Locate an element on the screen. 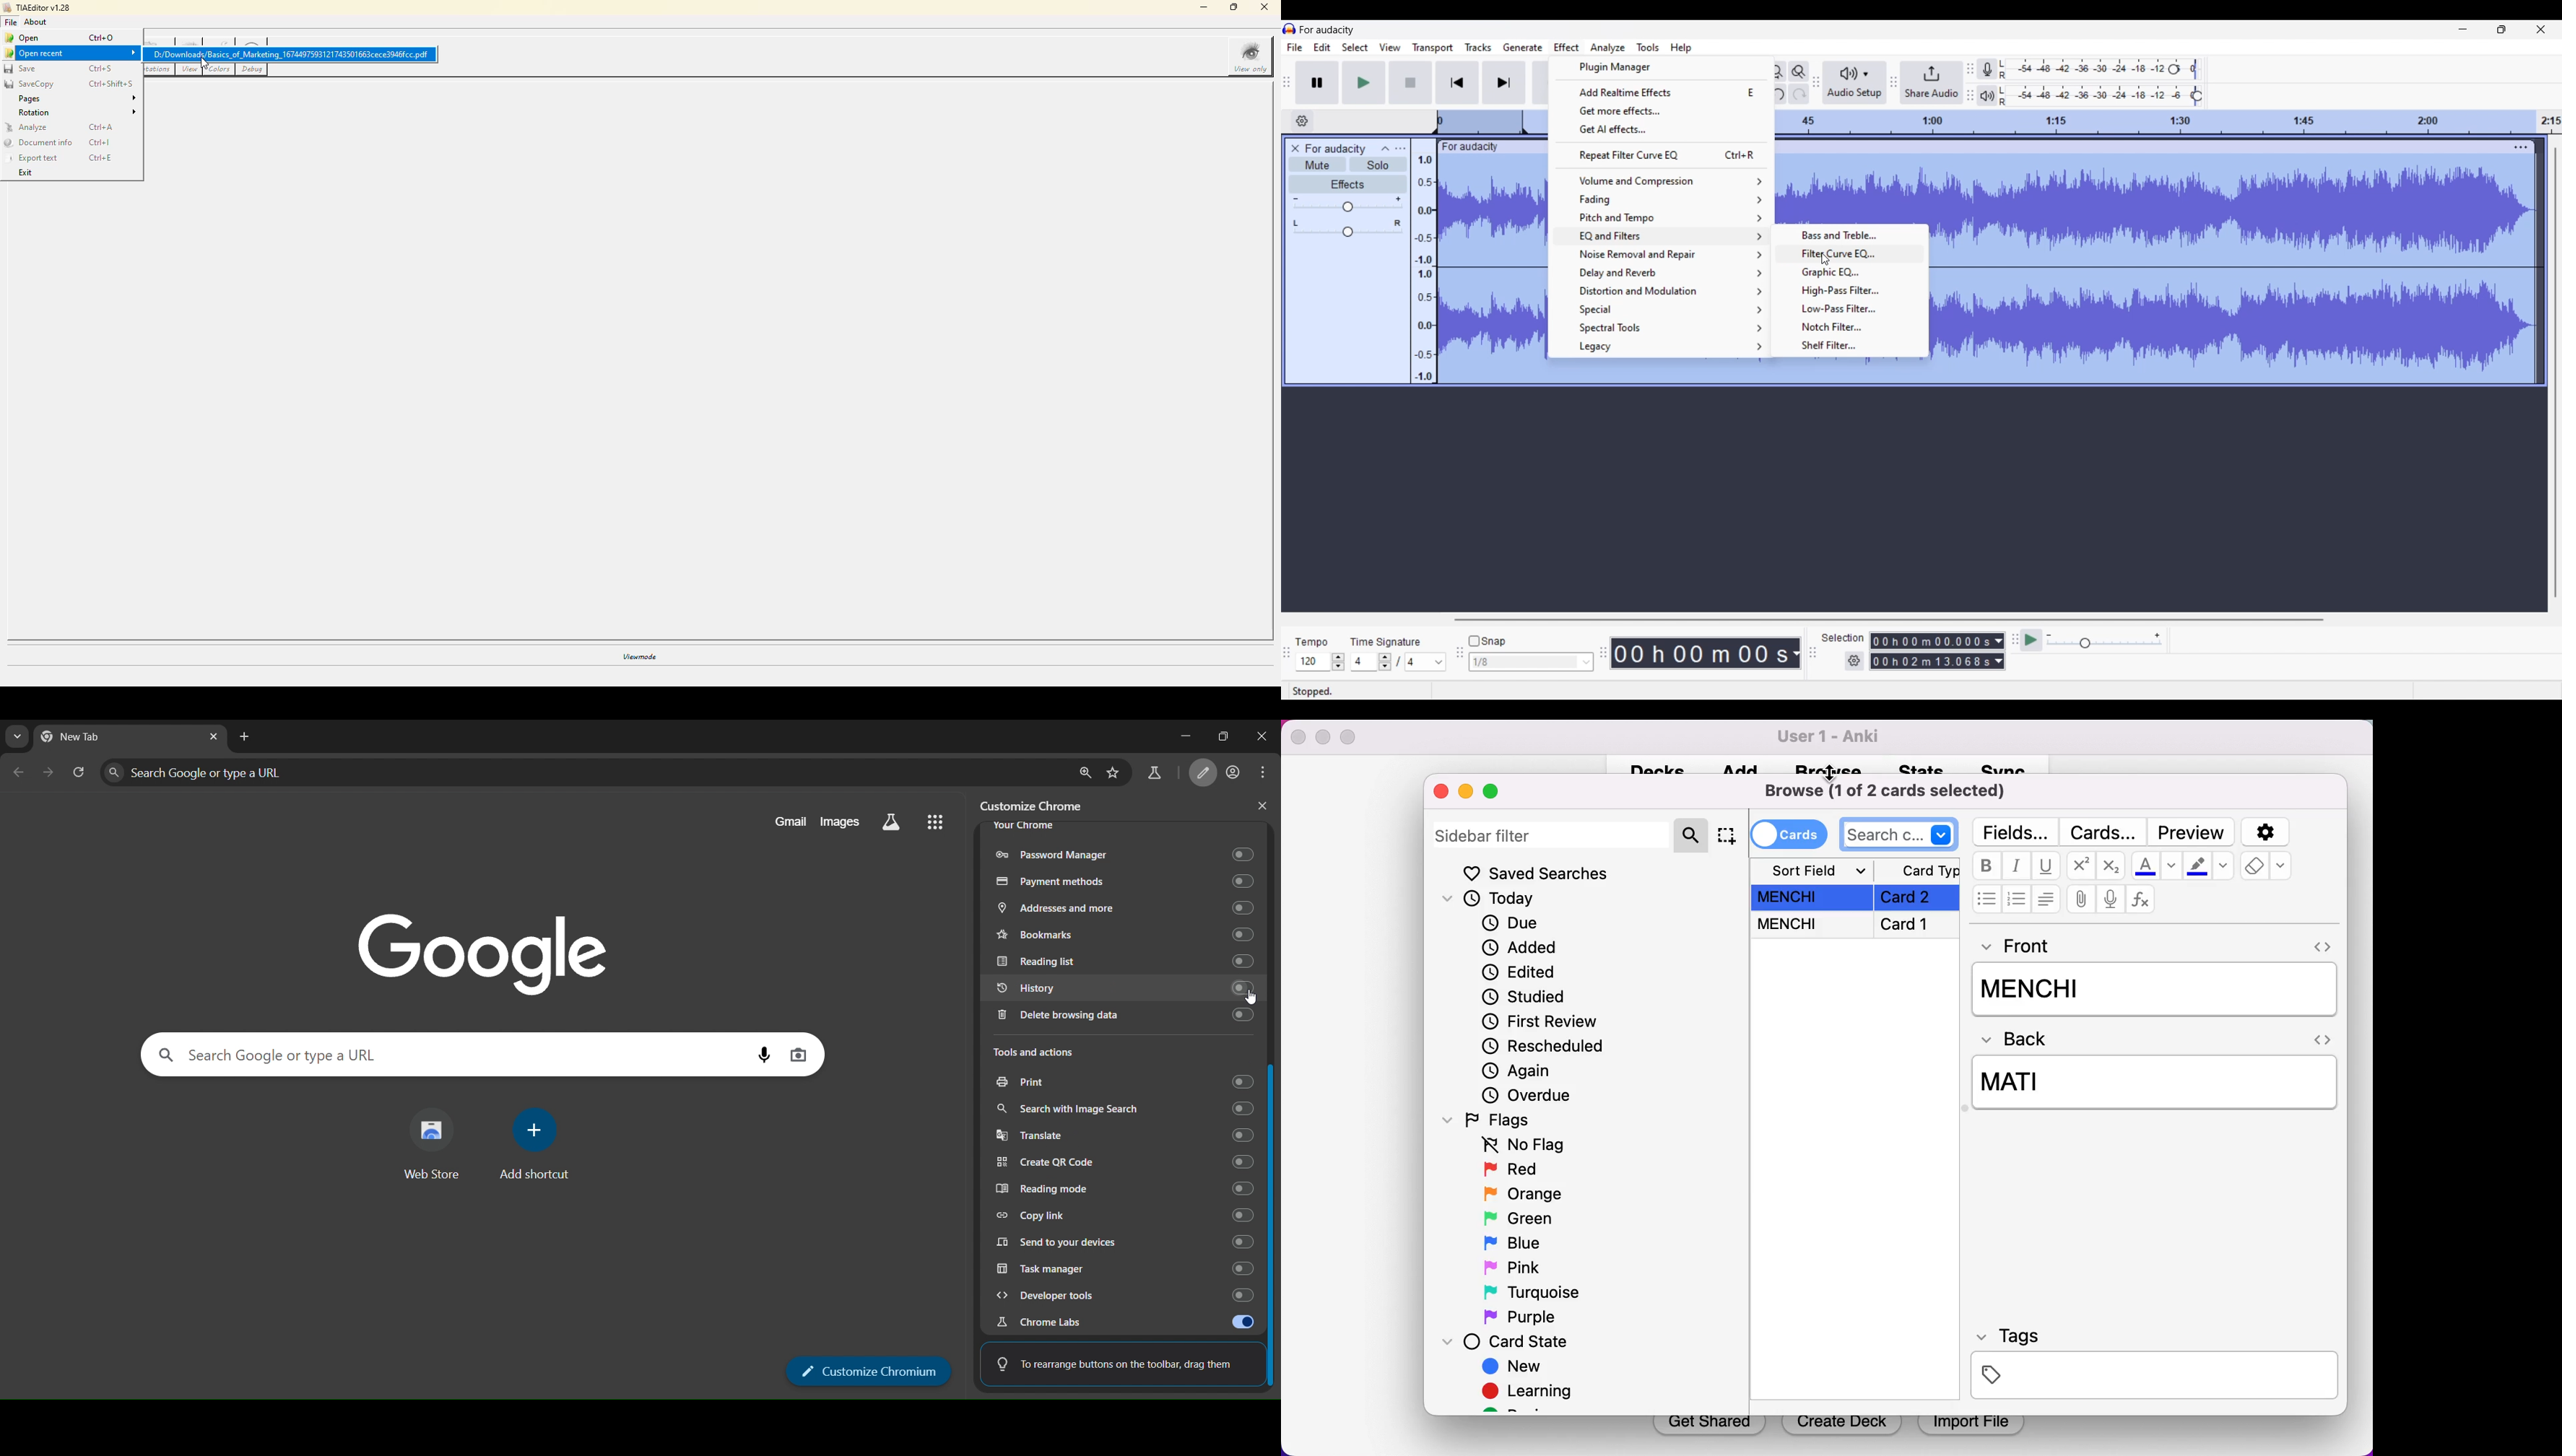 The image size is (2576, 1456). MENCHI Card 1 is located at coordinates (1857, 927).